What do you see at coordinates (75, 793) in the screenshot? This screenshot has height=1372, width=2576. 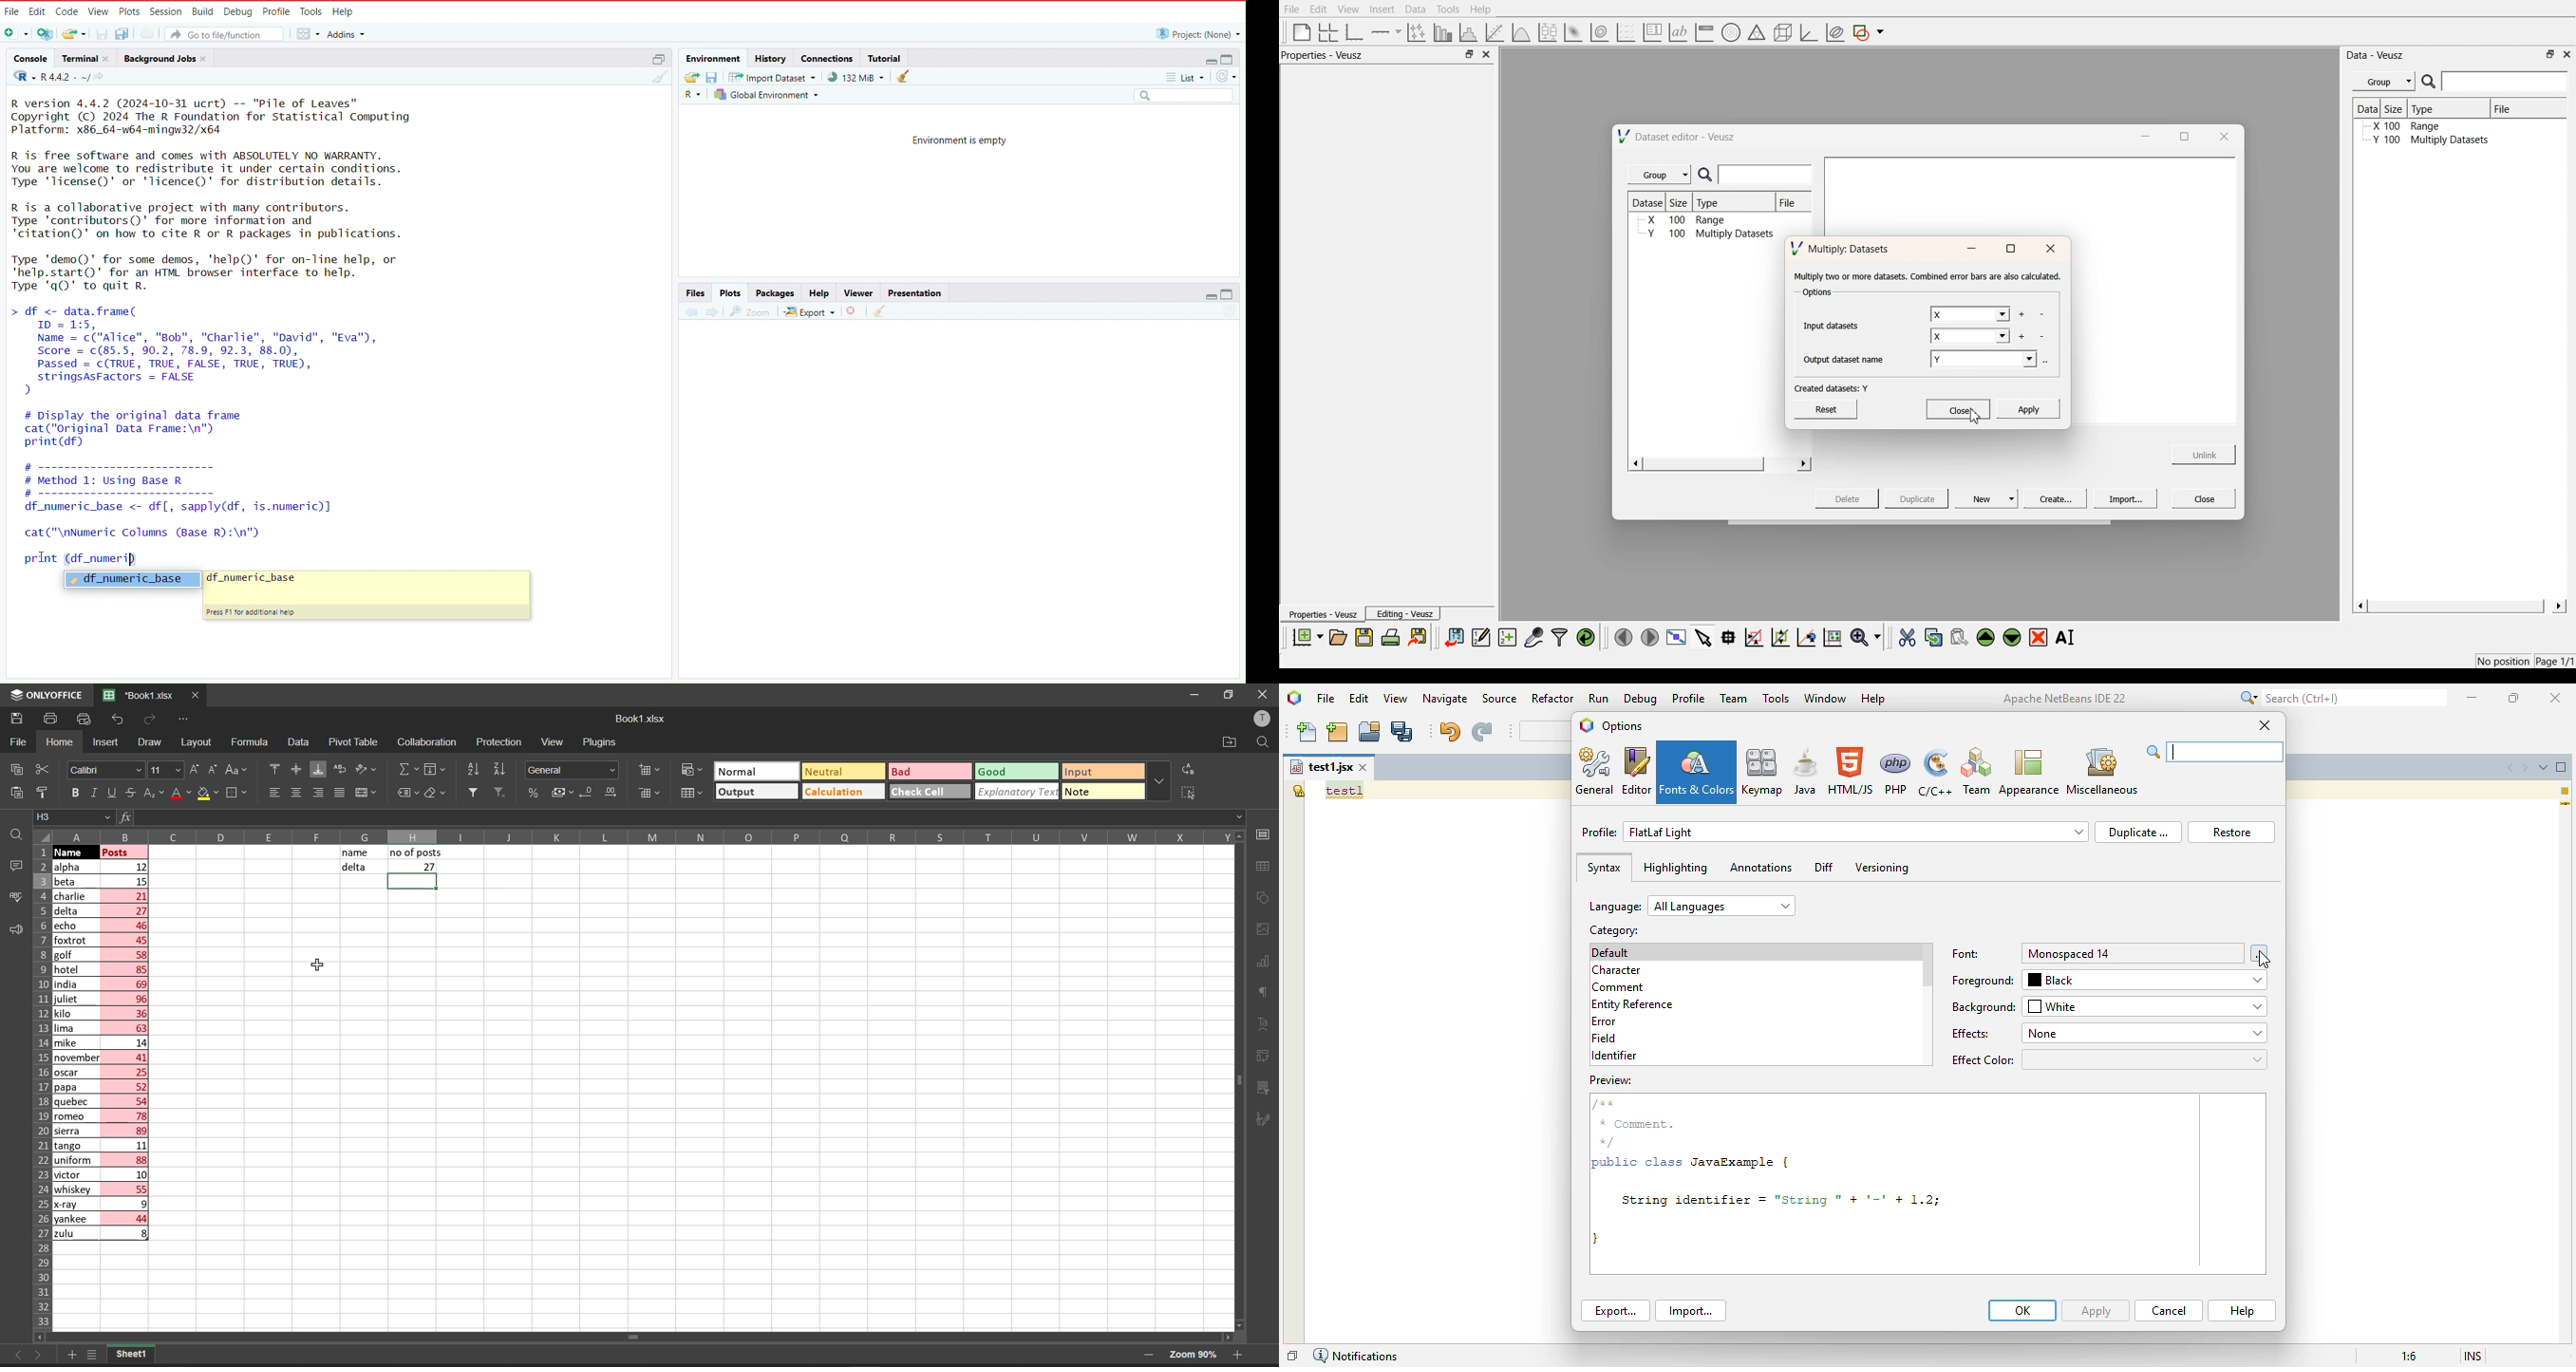 I see `bold` at bounding box center [75, 793].